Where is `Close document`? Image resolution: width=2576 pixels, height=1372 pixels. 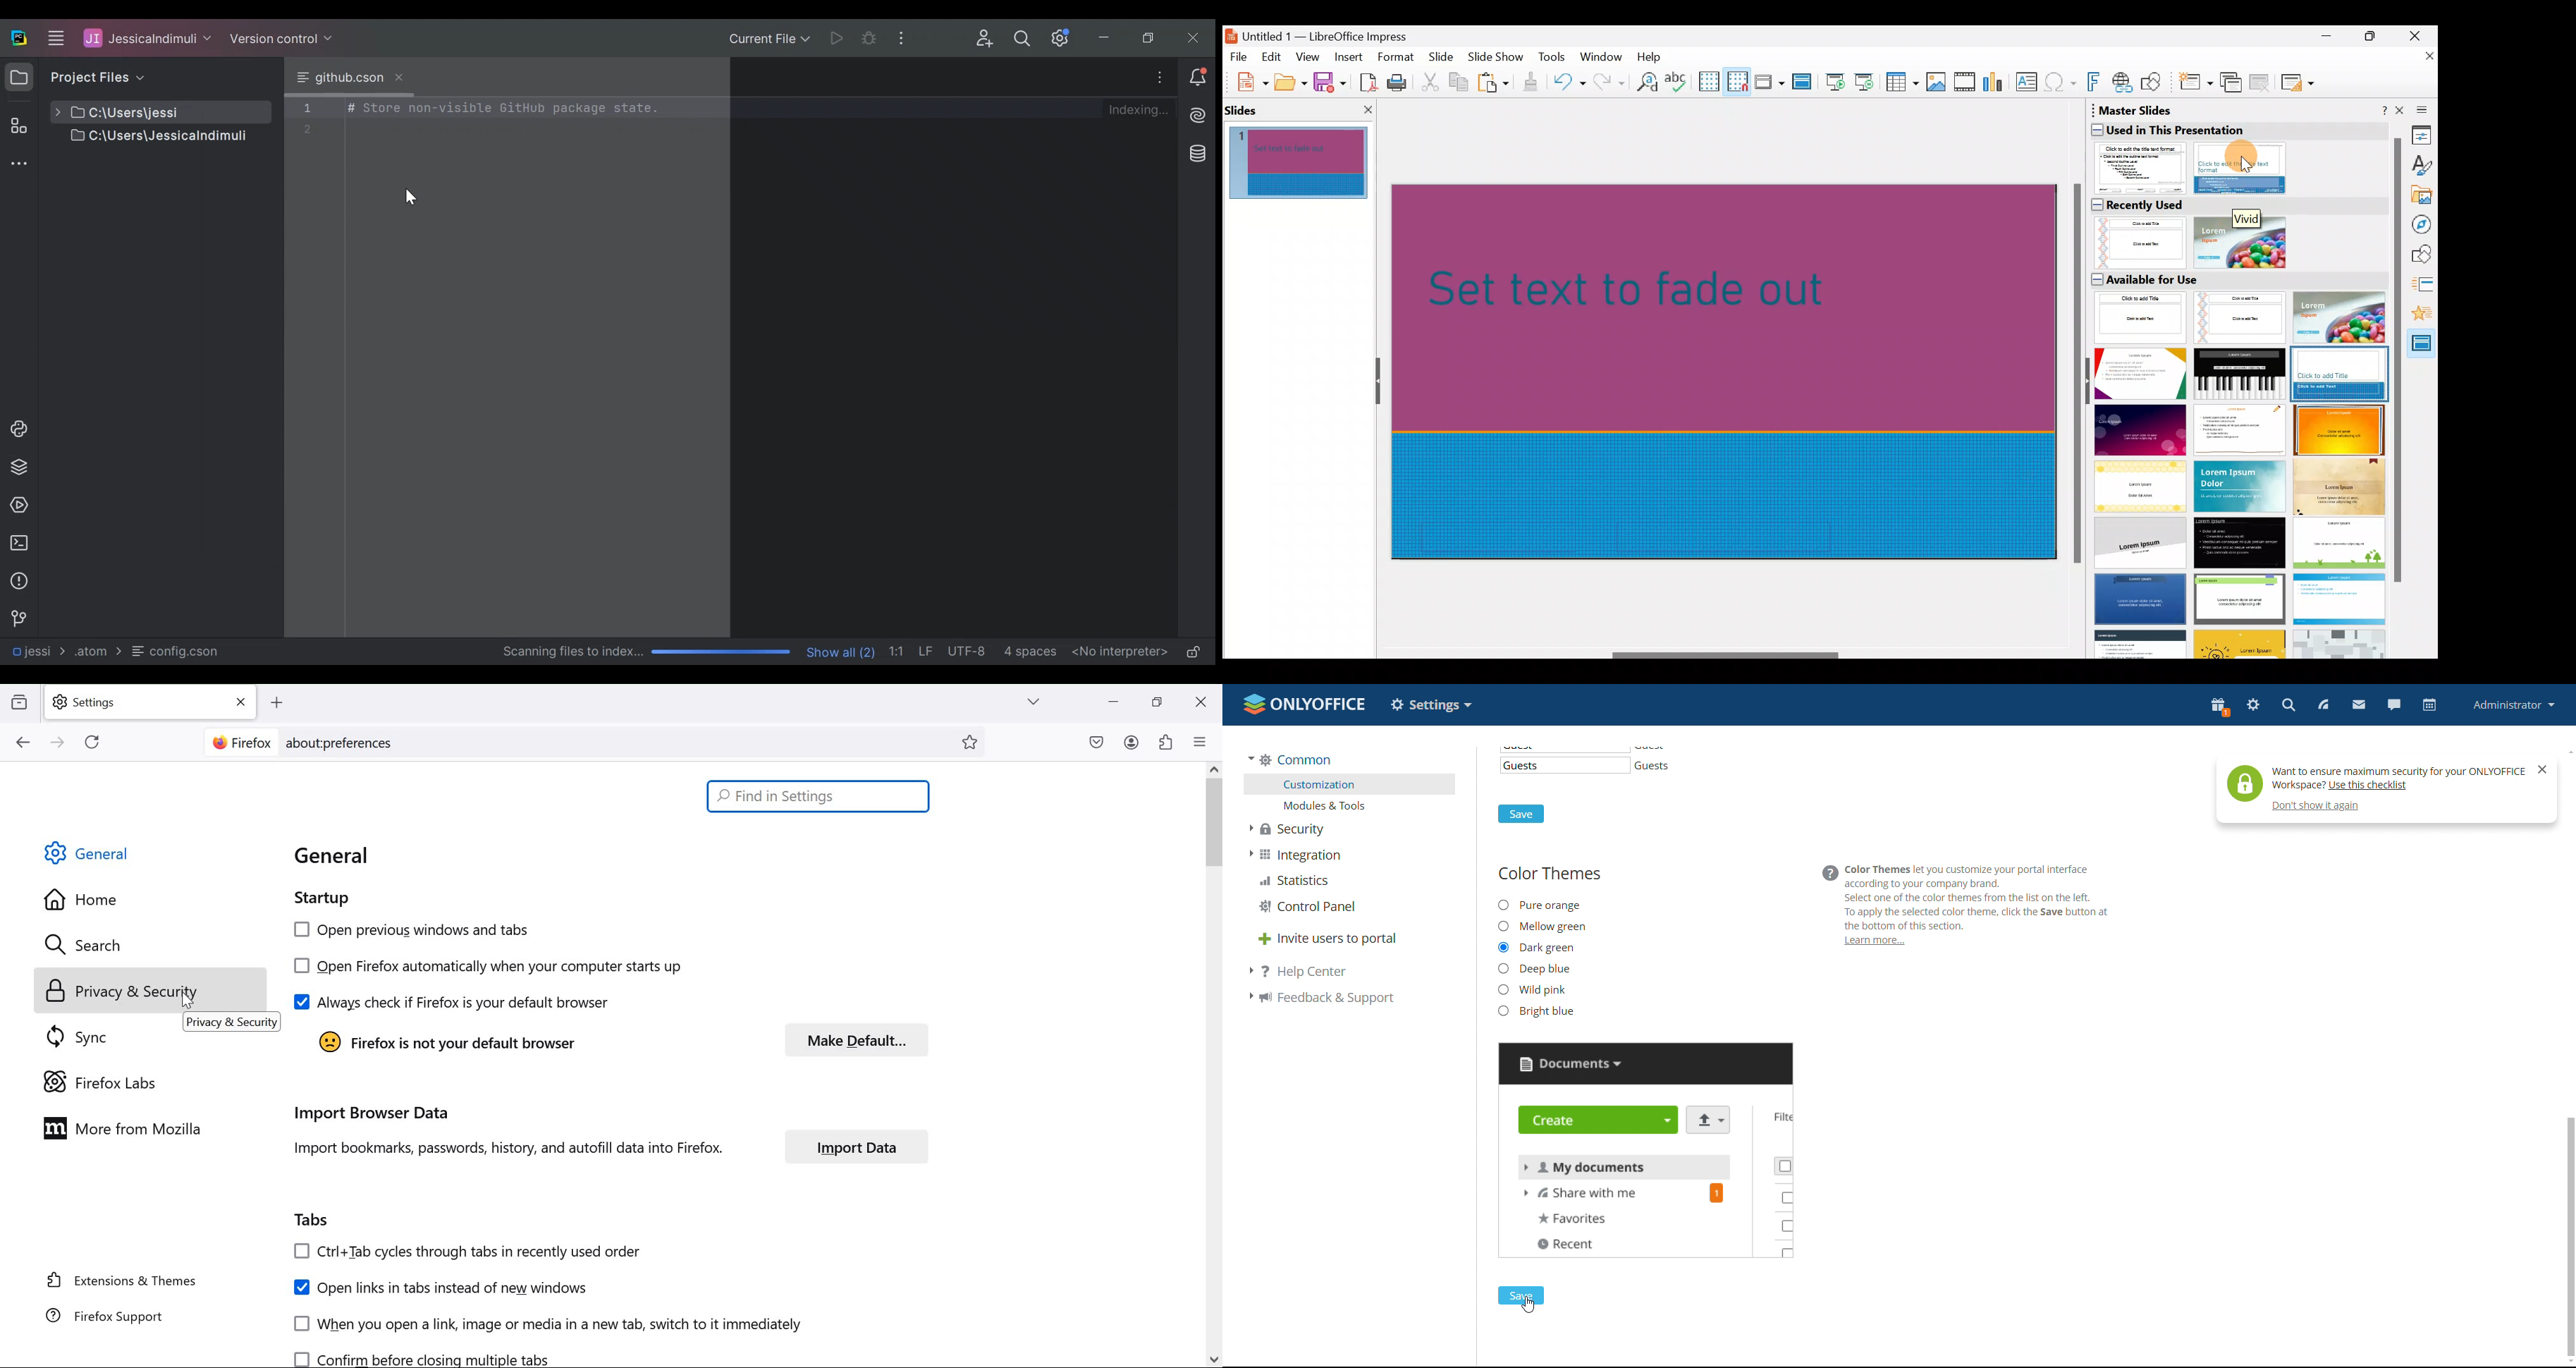
Close document is located at coordinates (2422, 61).